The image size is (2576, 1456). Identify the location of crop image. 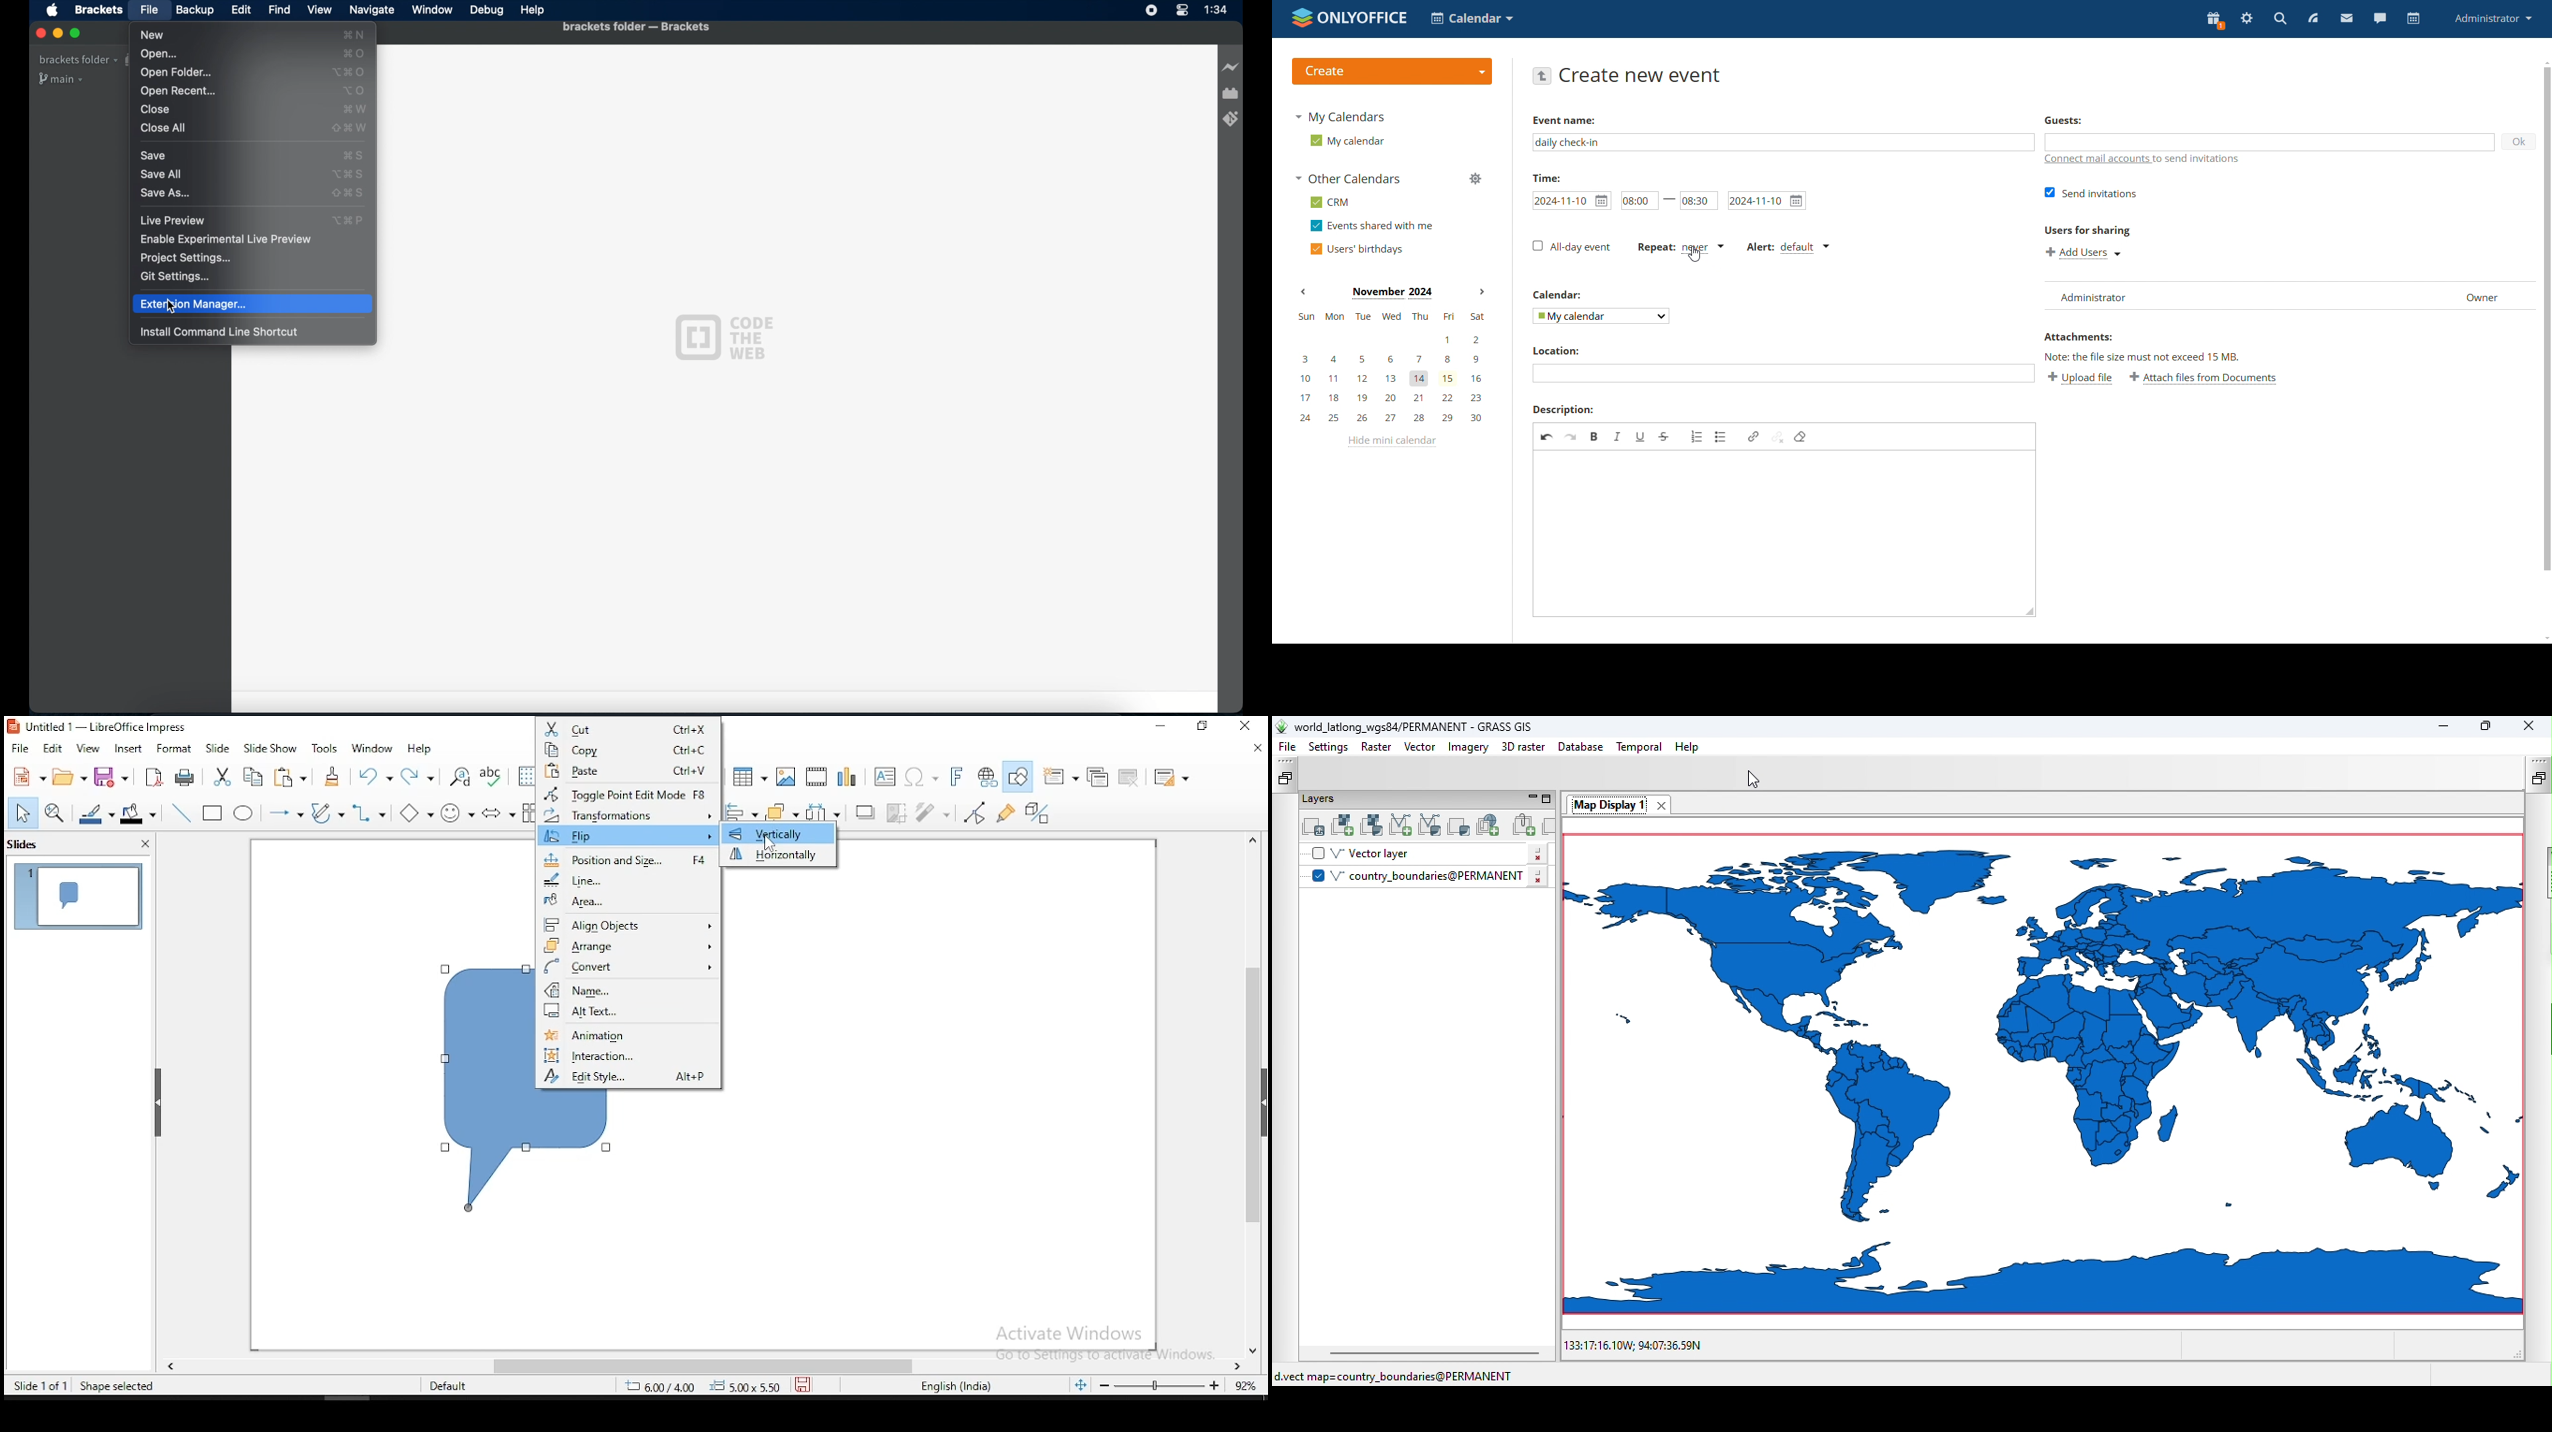
(897, 812).